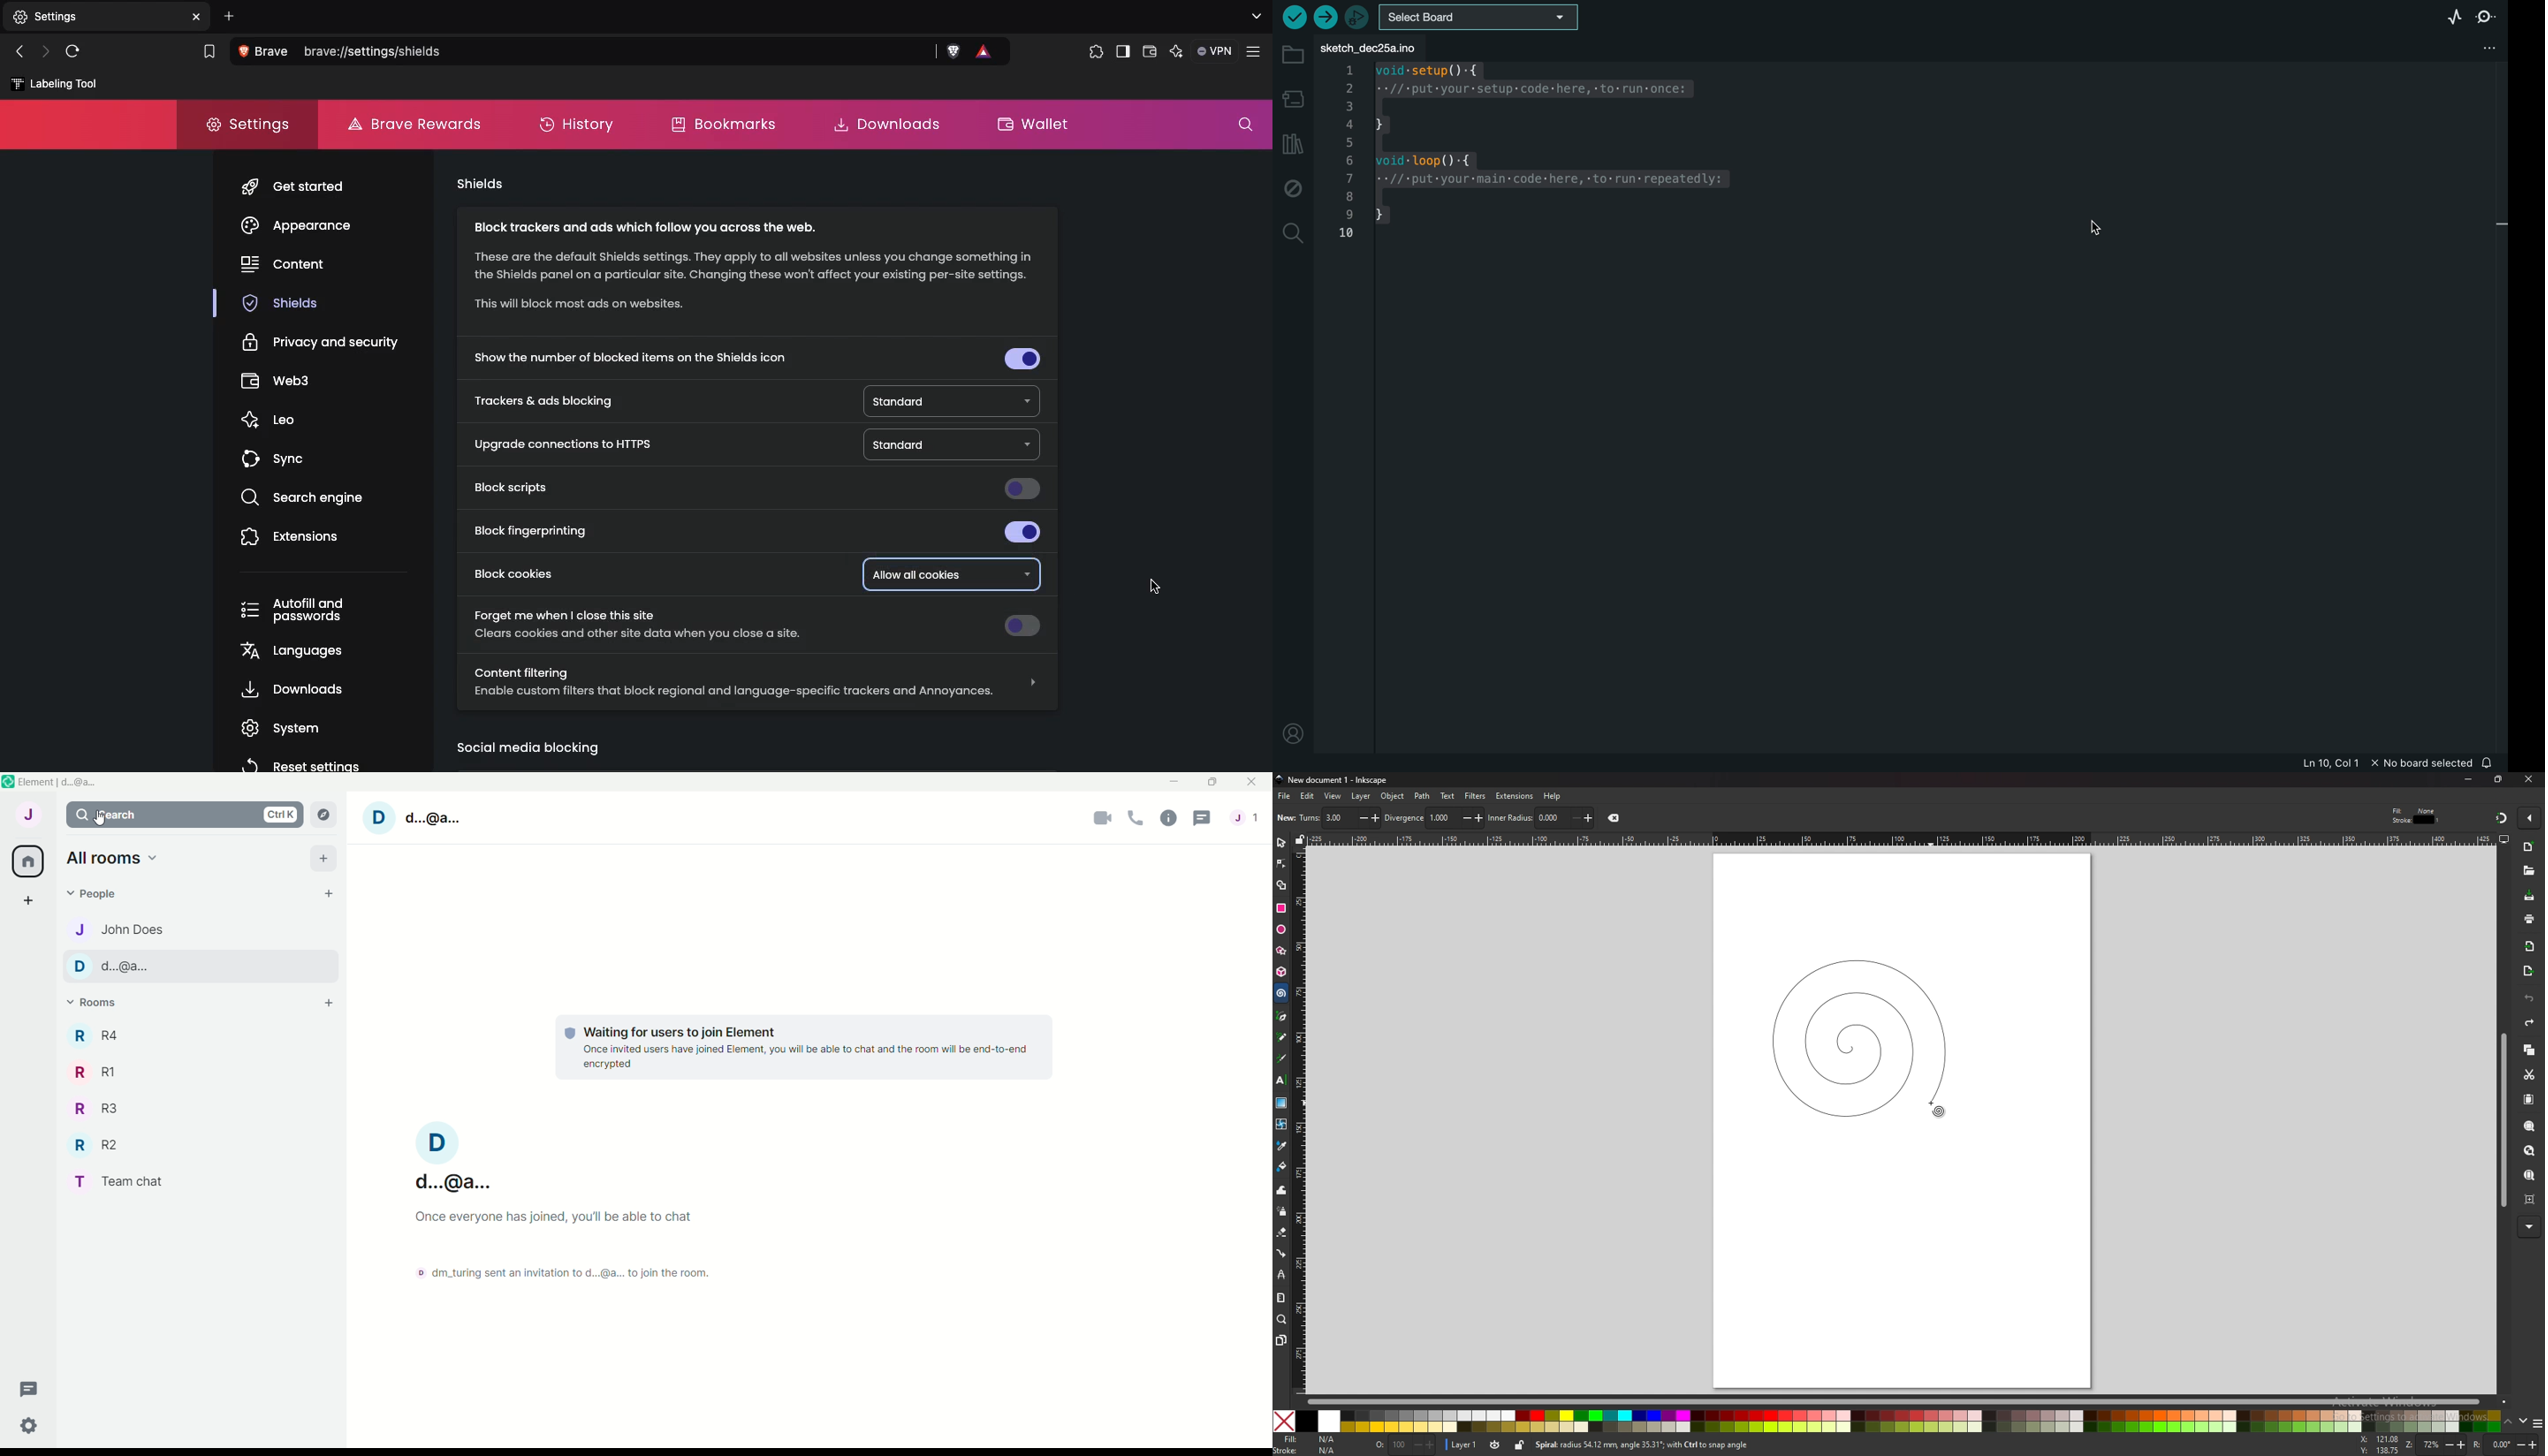  Describe the element at coordinates (2379, 1445) in the screenshot. I see `X: 121.08    Y: 138.75` at that location.